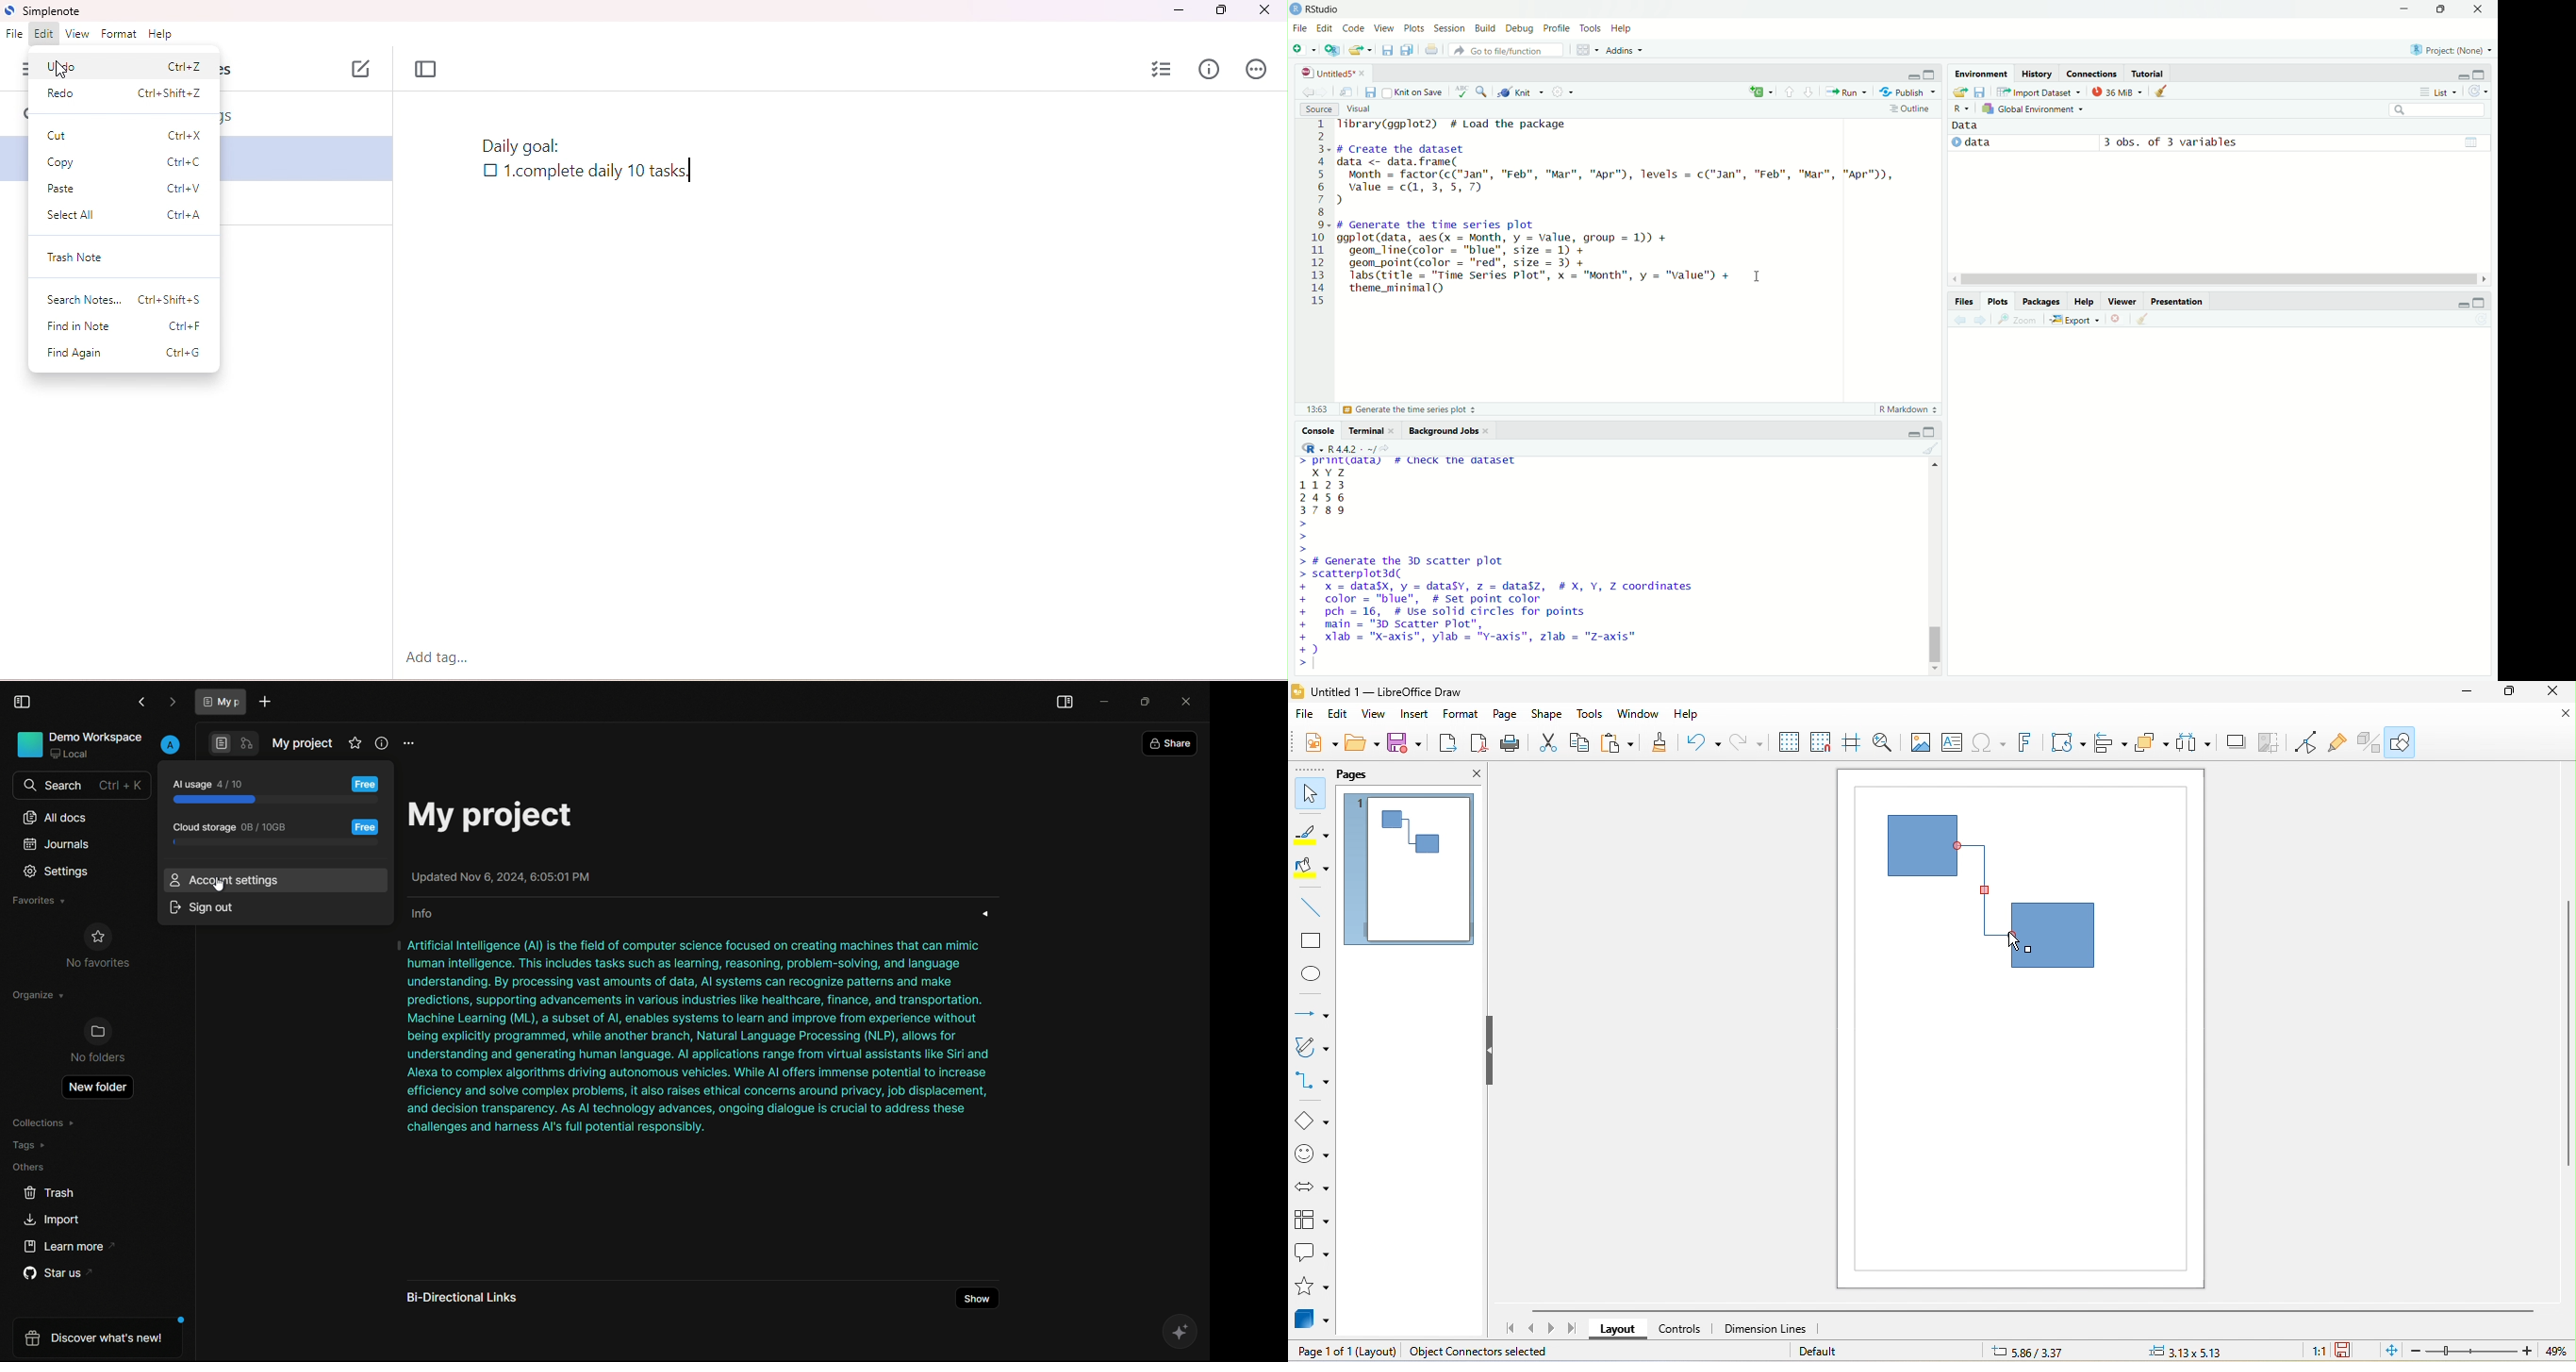  What do you see at coordinates (1313, 410) in the screenshot?
I see `` at bounding box center [1313, 410].